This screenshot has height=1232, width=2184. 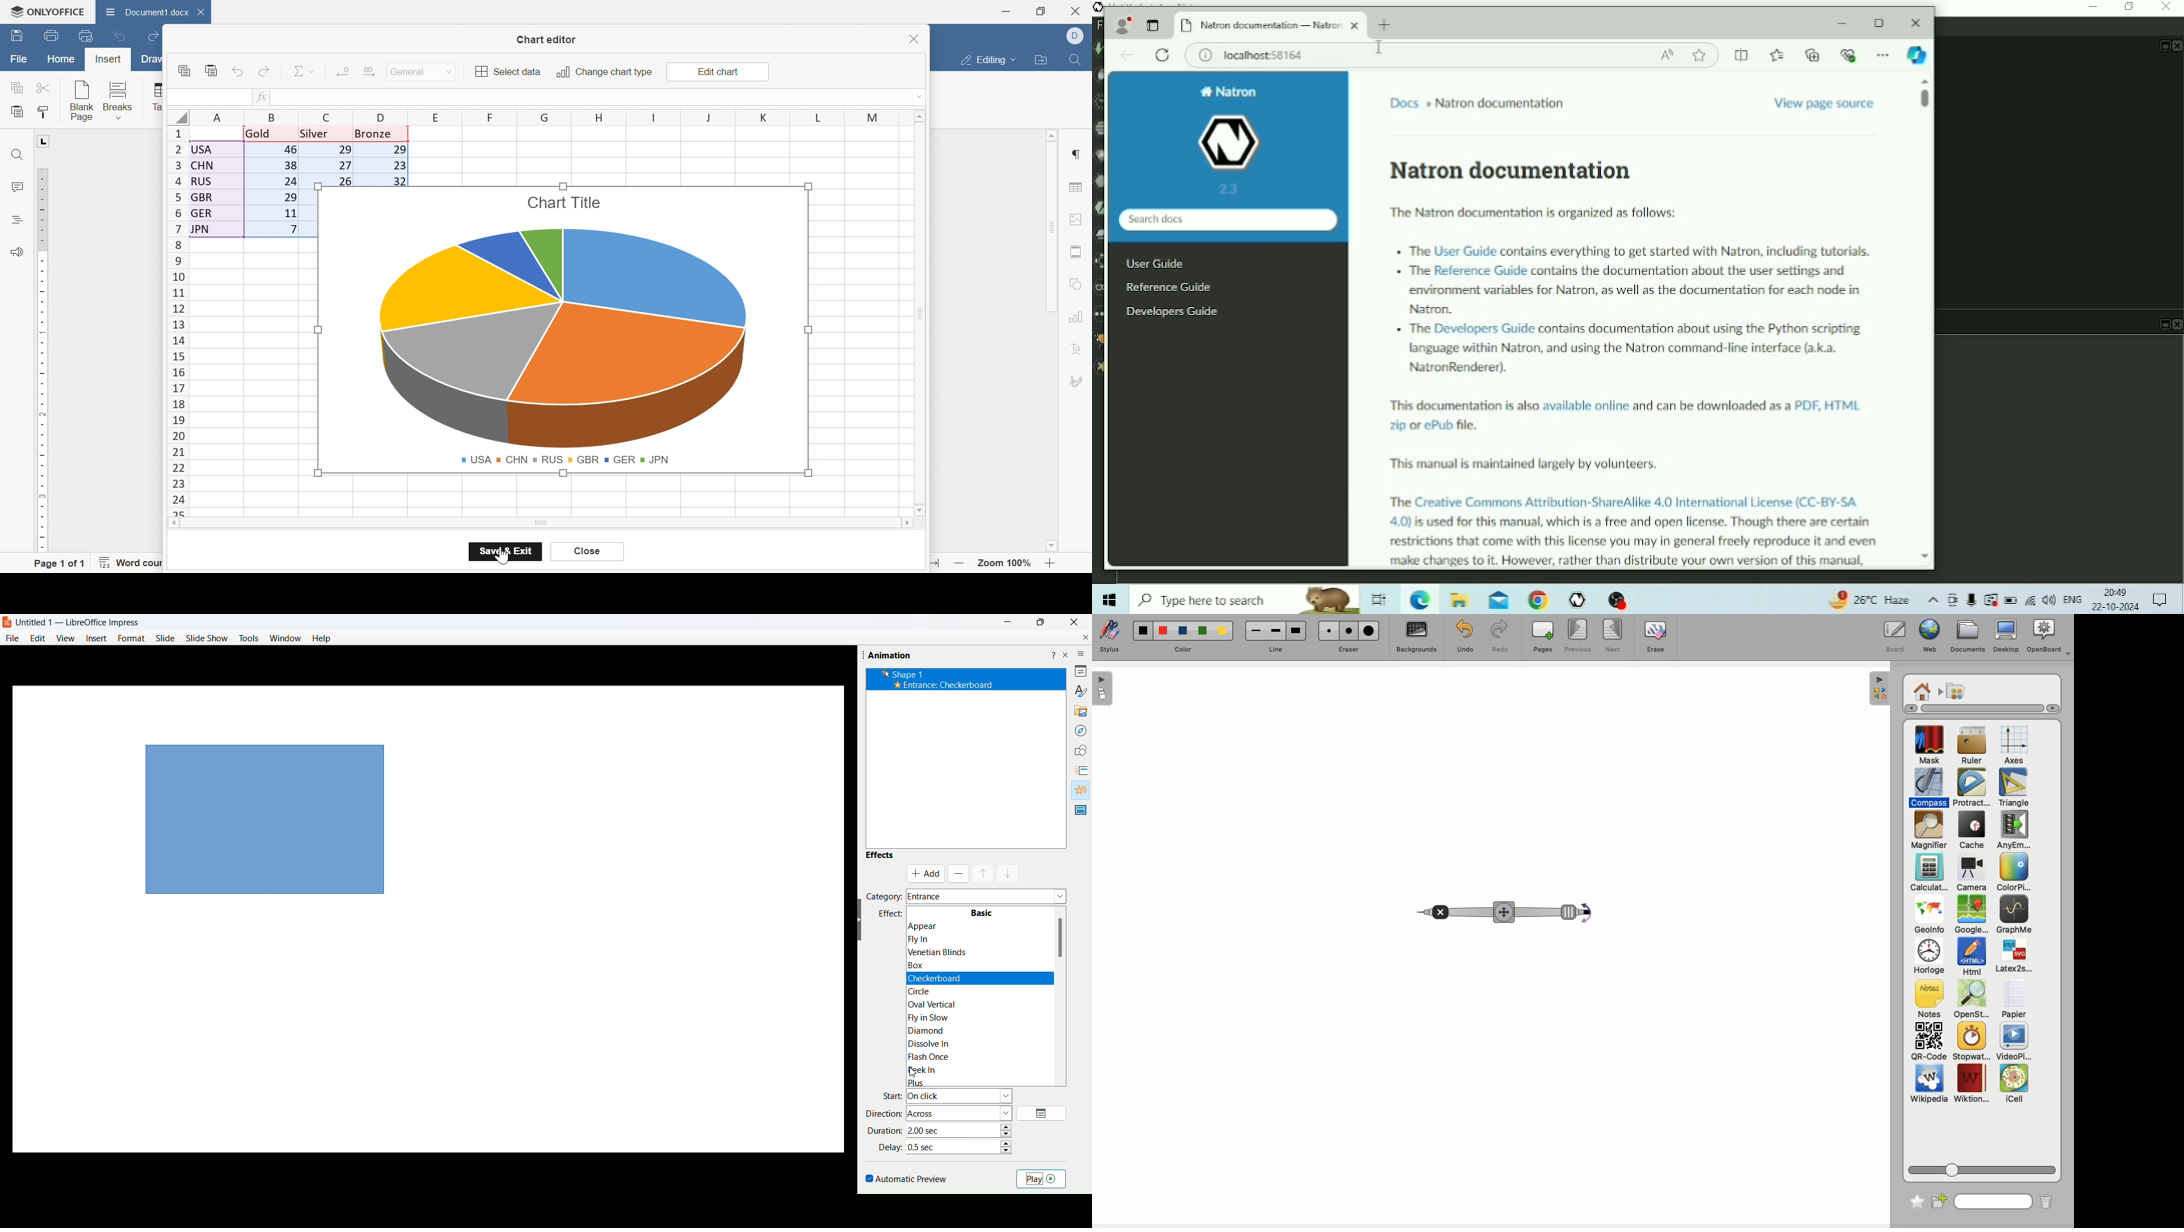 What do you see at coordinates (1370, 631) in the screenshot?
I see `eraser3` at bounding box center [1370, 631].